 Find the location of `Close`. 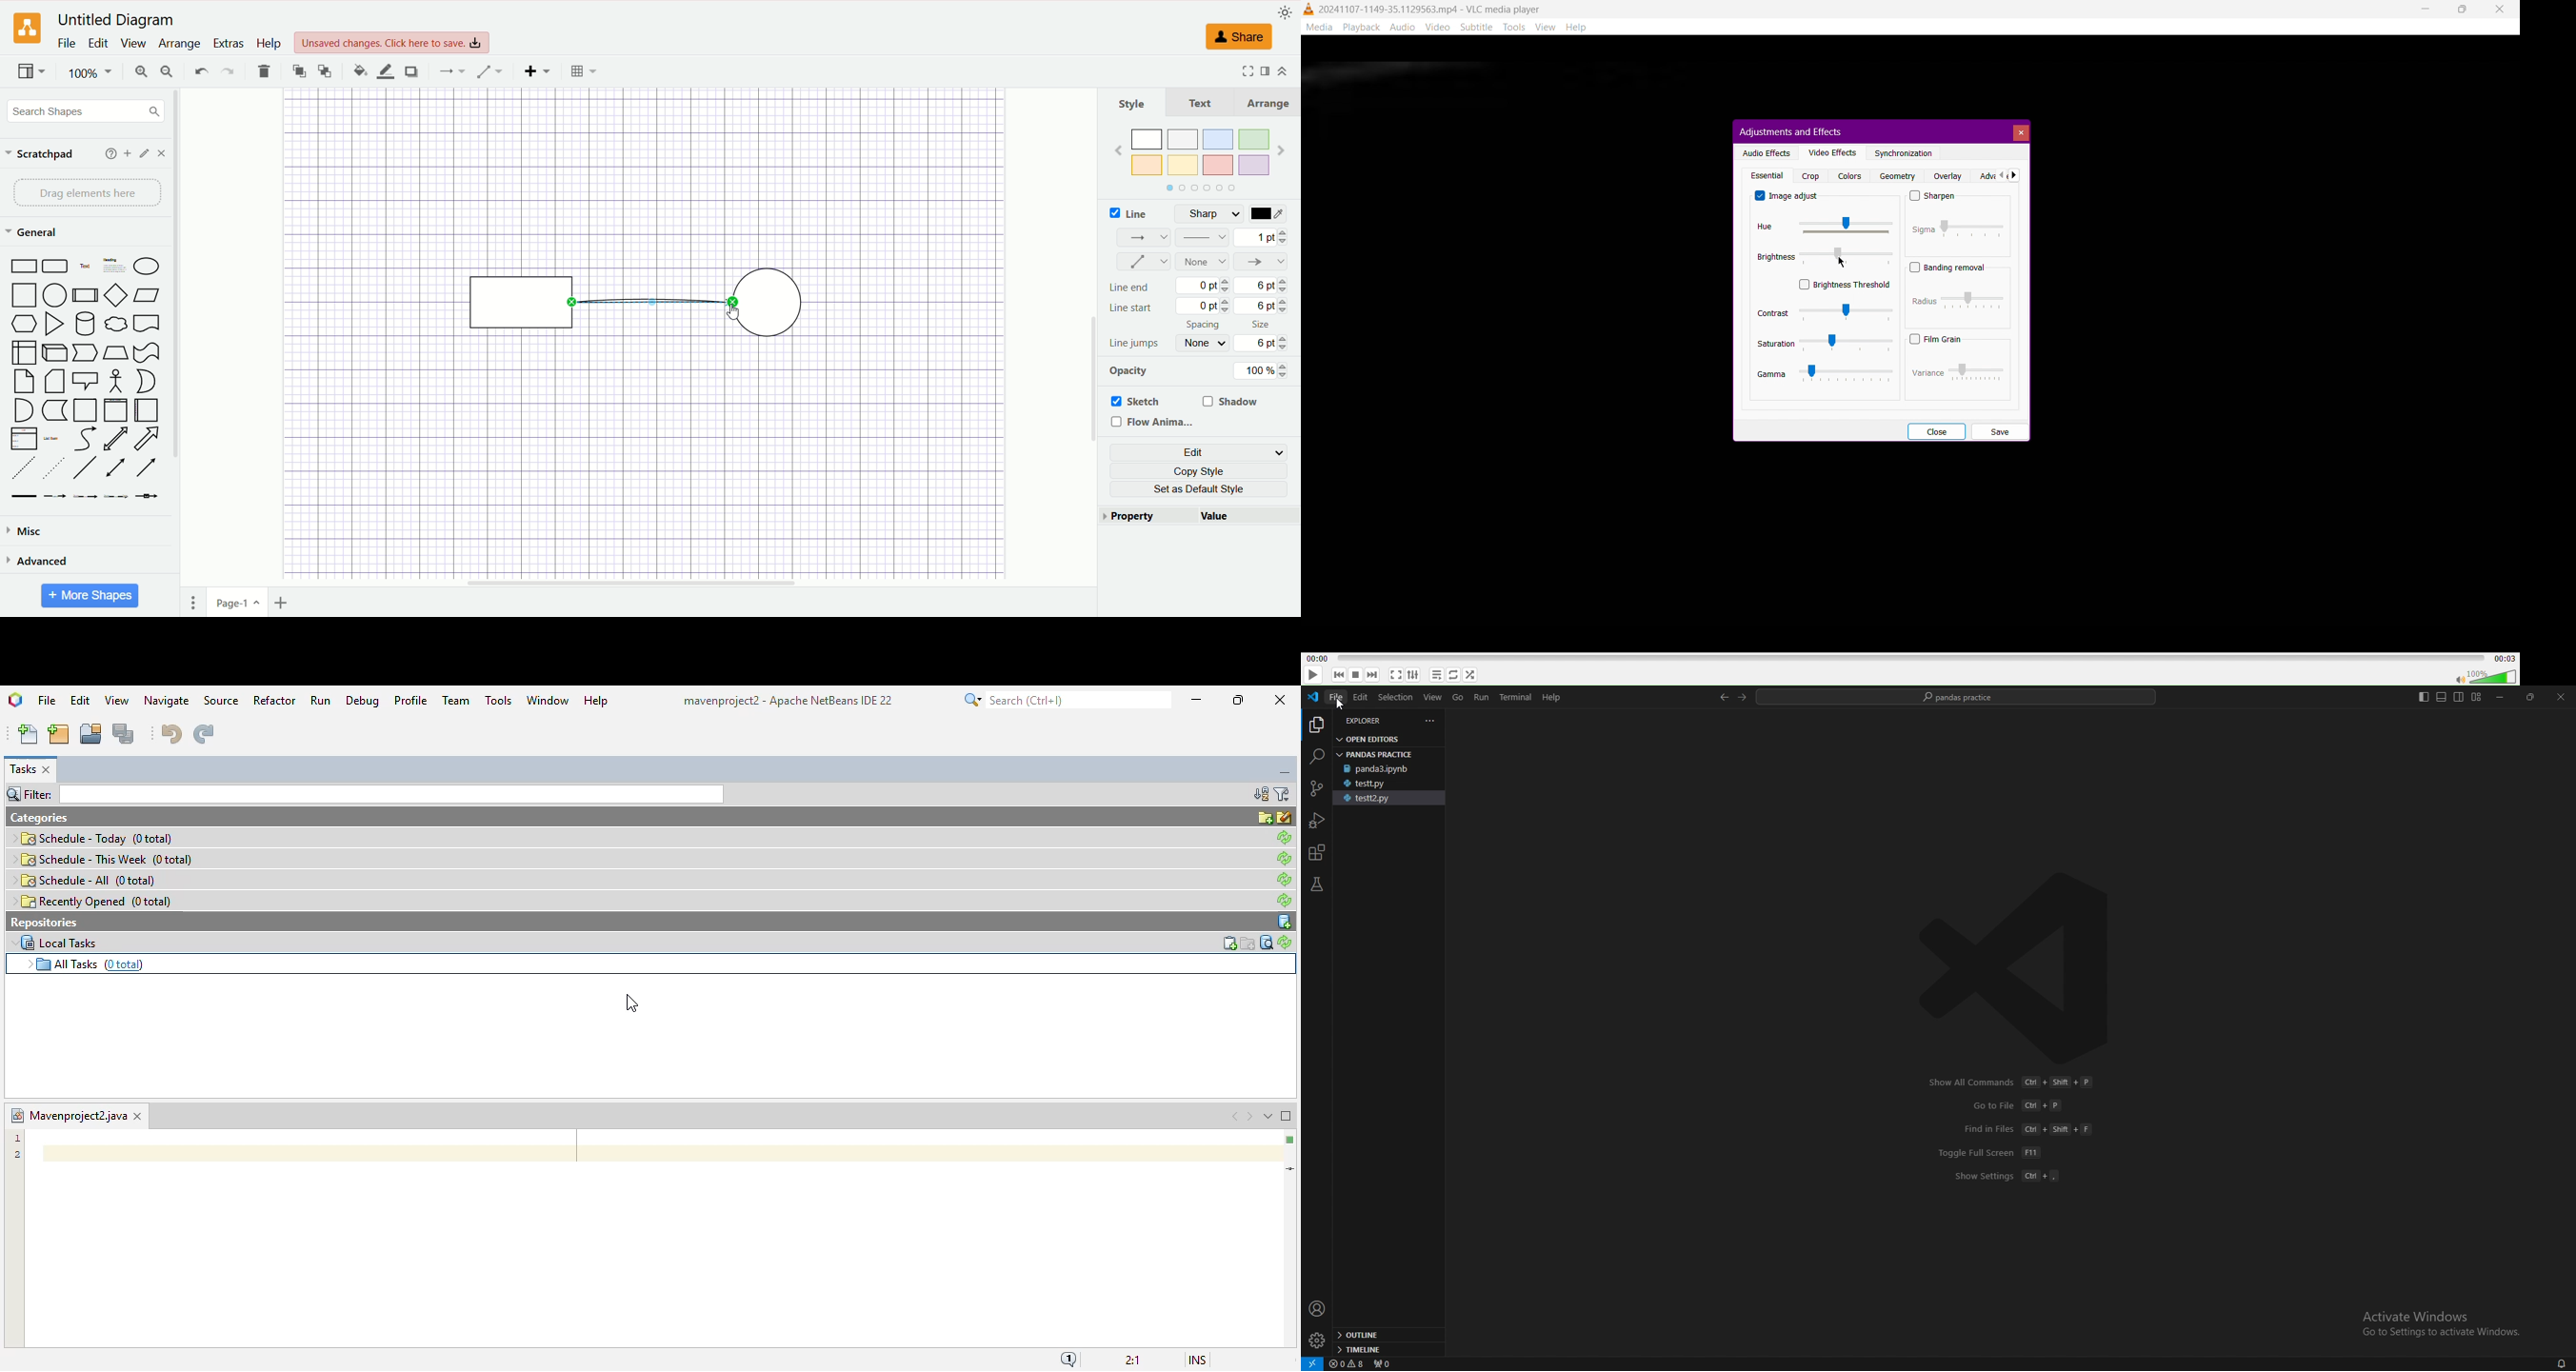

Close is located at coordinates (1936, 430).